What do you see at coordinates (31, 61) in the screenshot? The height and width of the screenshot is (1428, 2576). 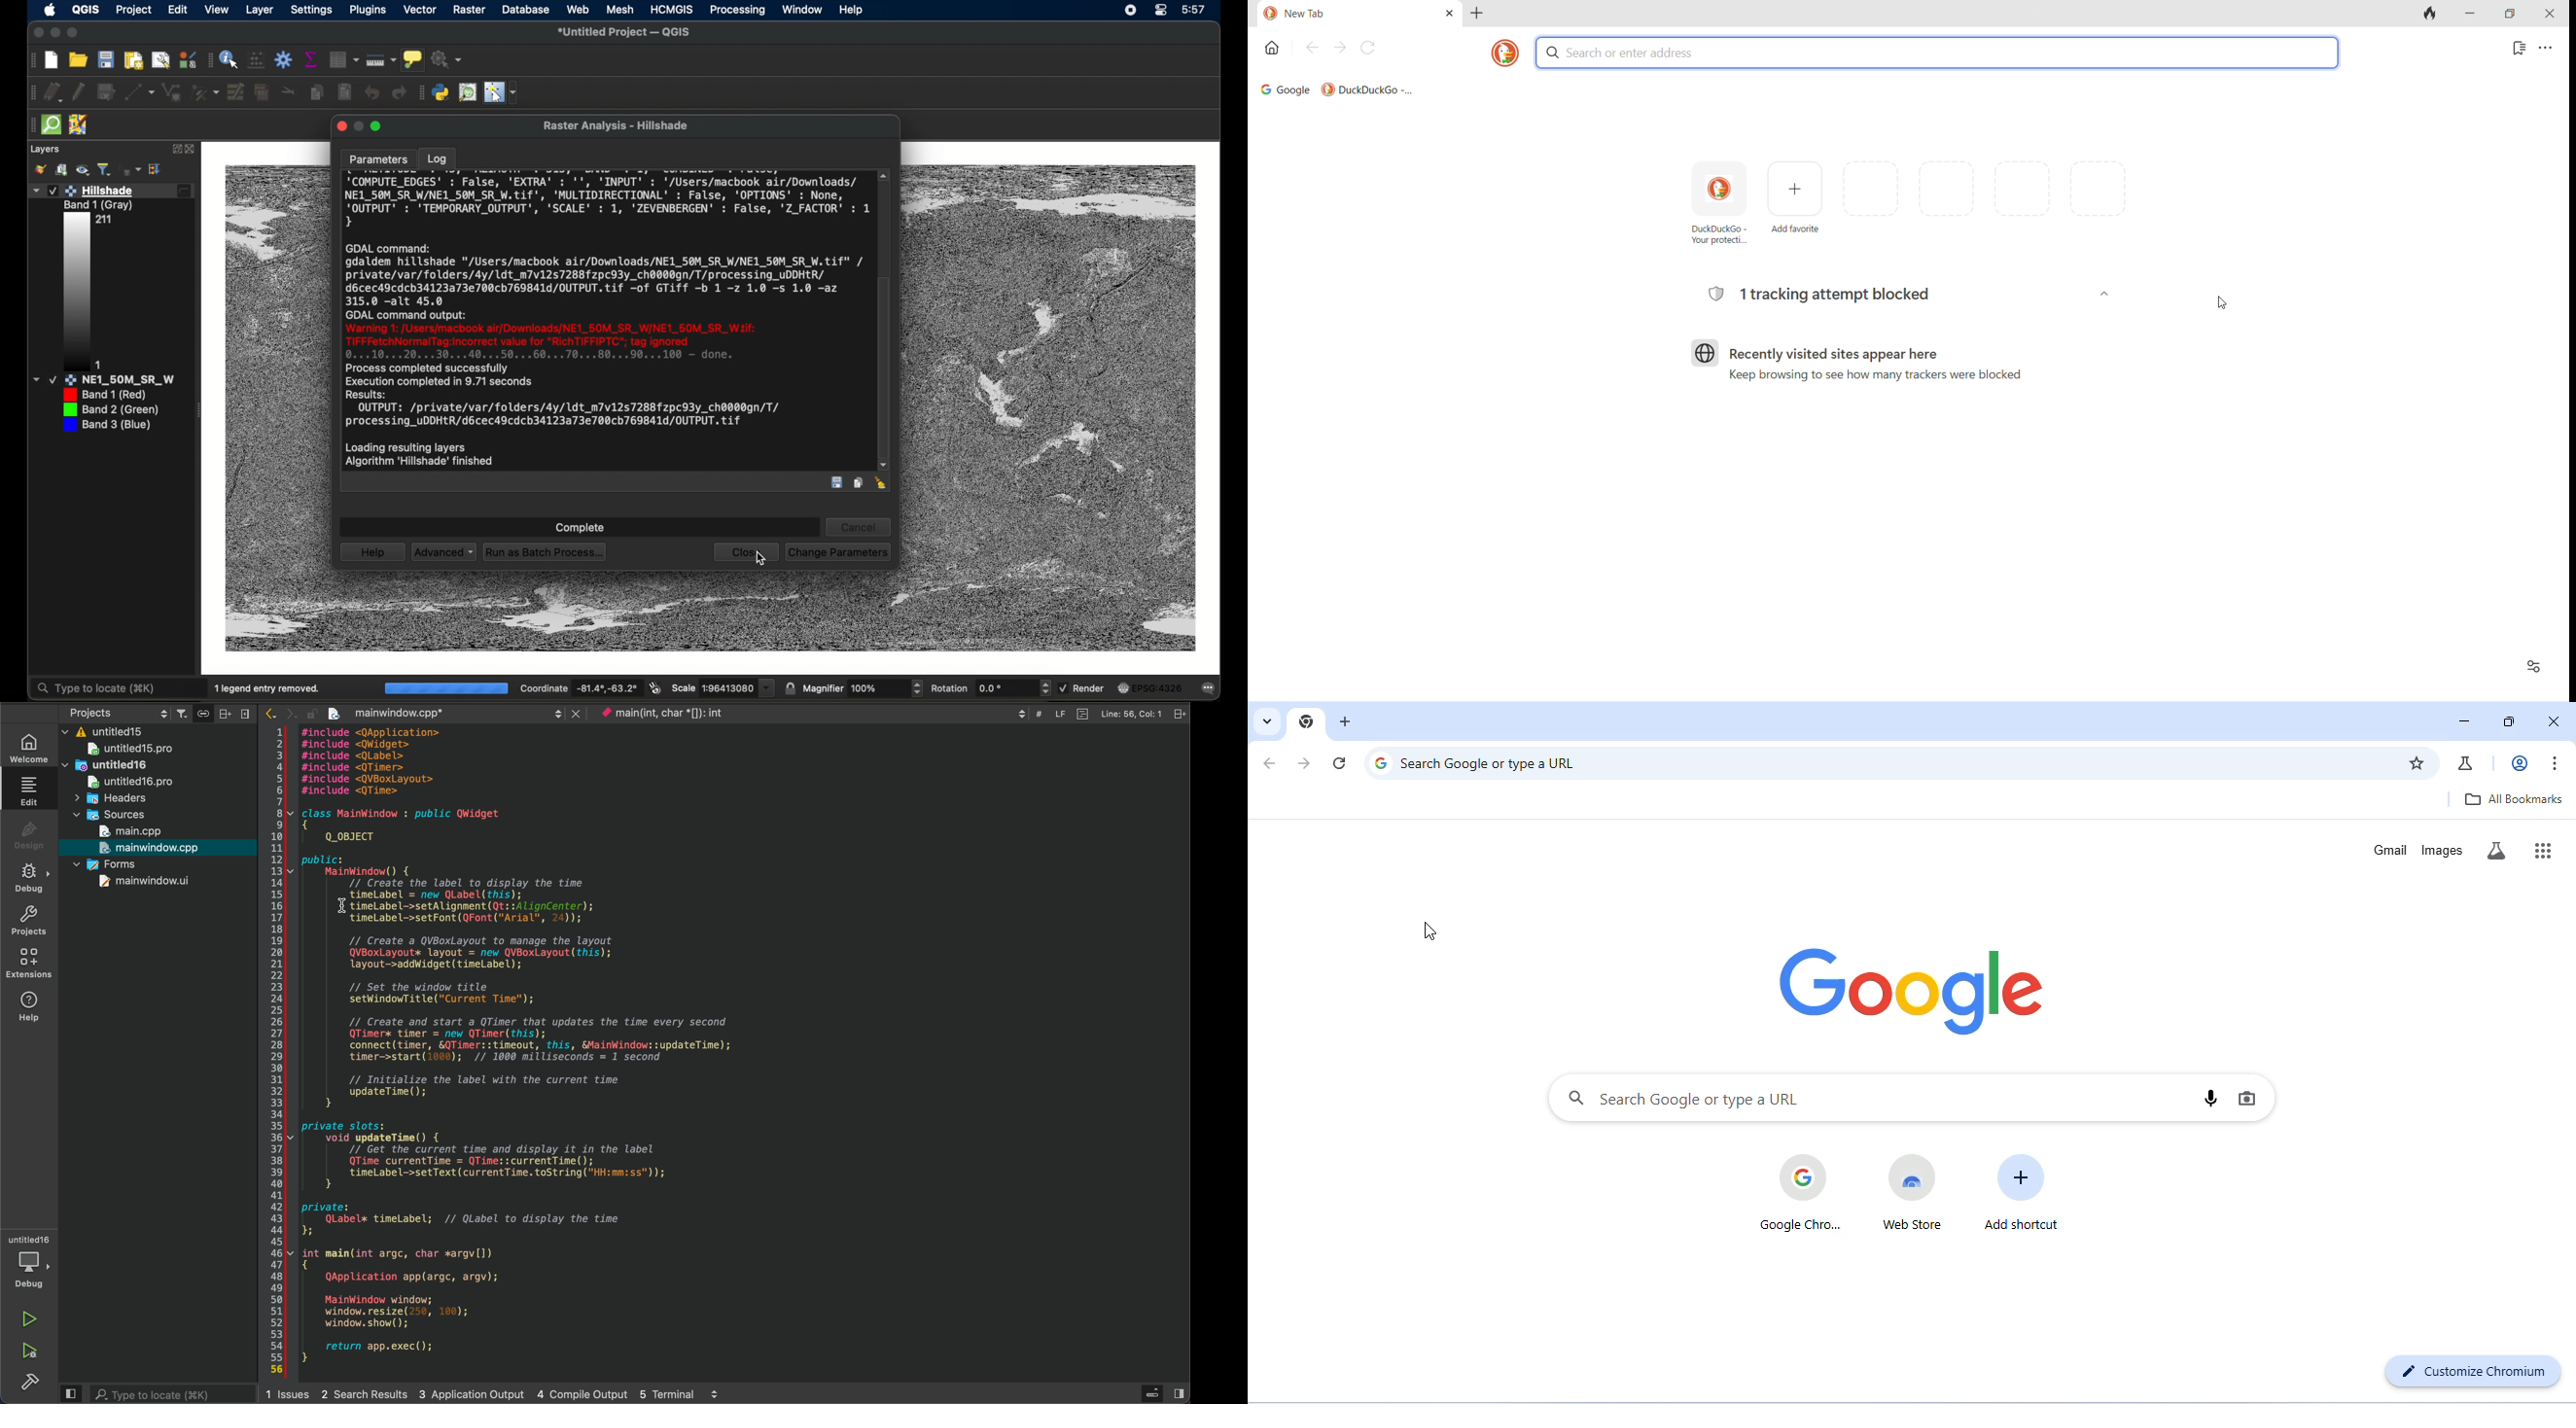 I see `drag handle` at bounding box center [31, 61].